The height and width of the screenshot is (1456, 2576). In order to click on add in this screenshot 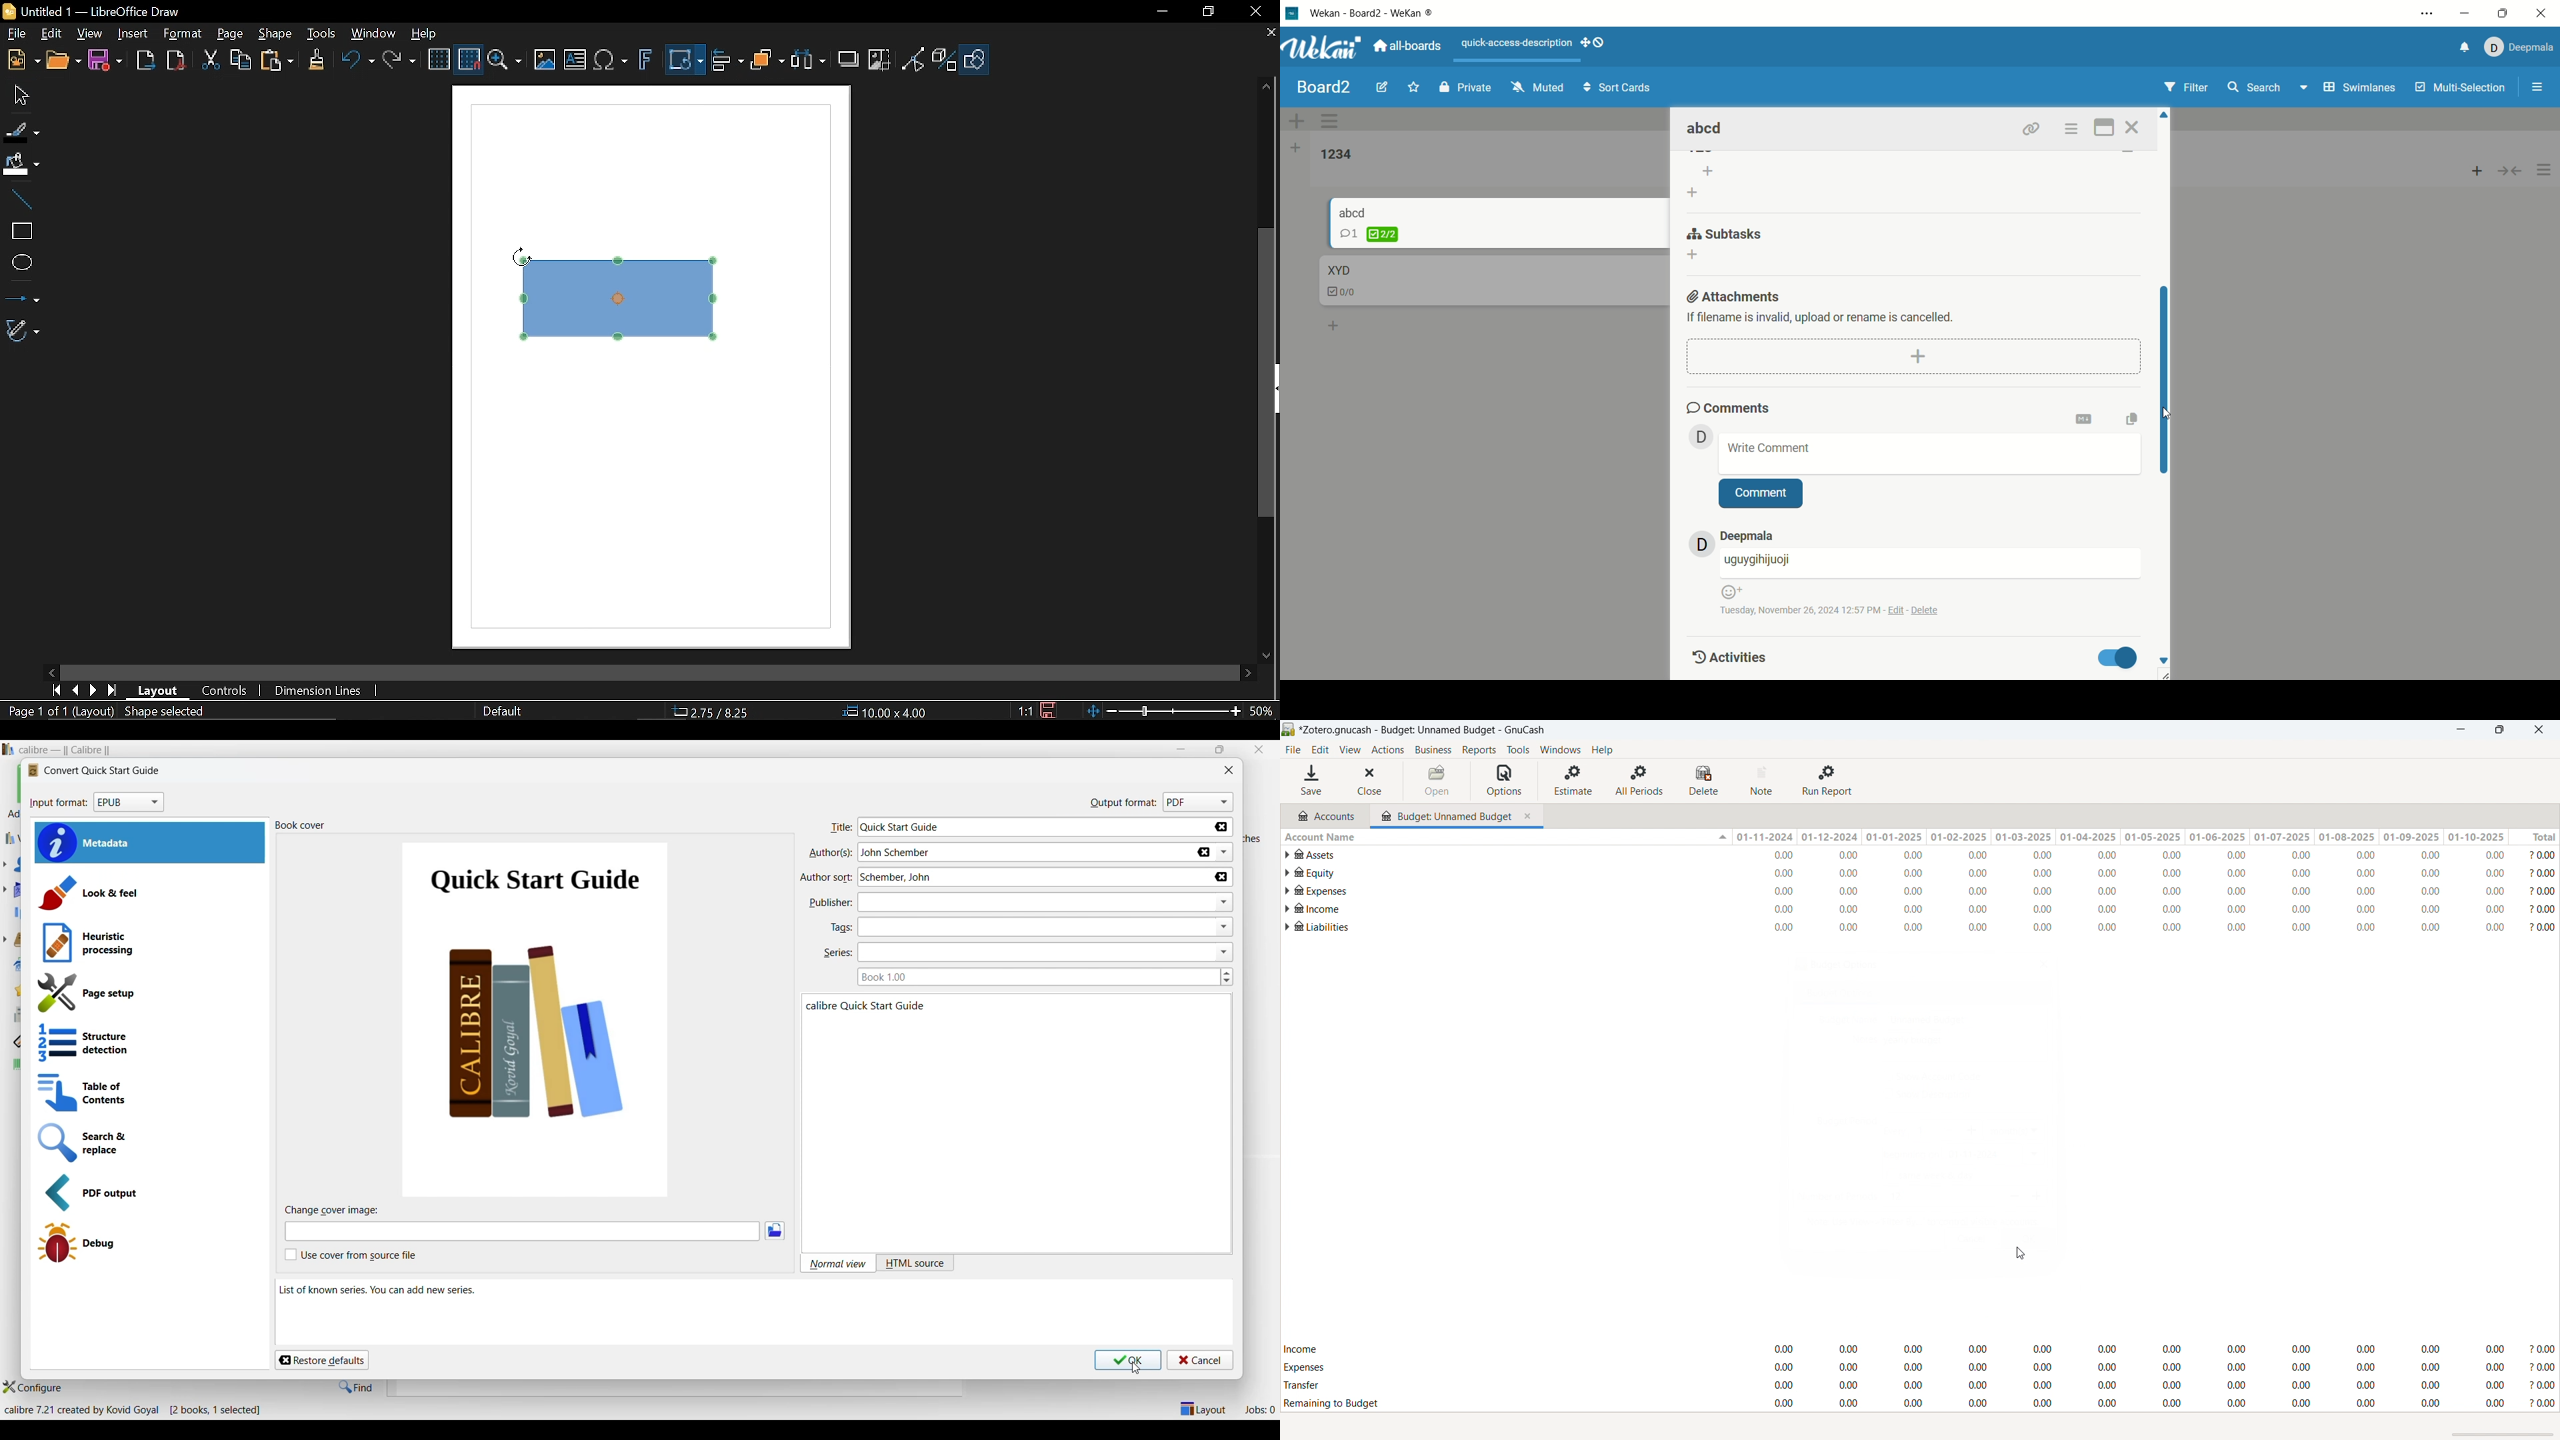, I will do `click(1697, 255)`.